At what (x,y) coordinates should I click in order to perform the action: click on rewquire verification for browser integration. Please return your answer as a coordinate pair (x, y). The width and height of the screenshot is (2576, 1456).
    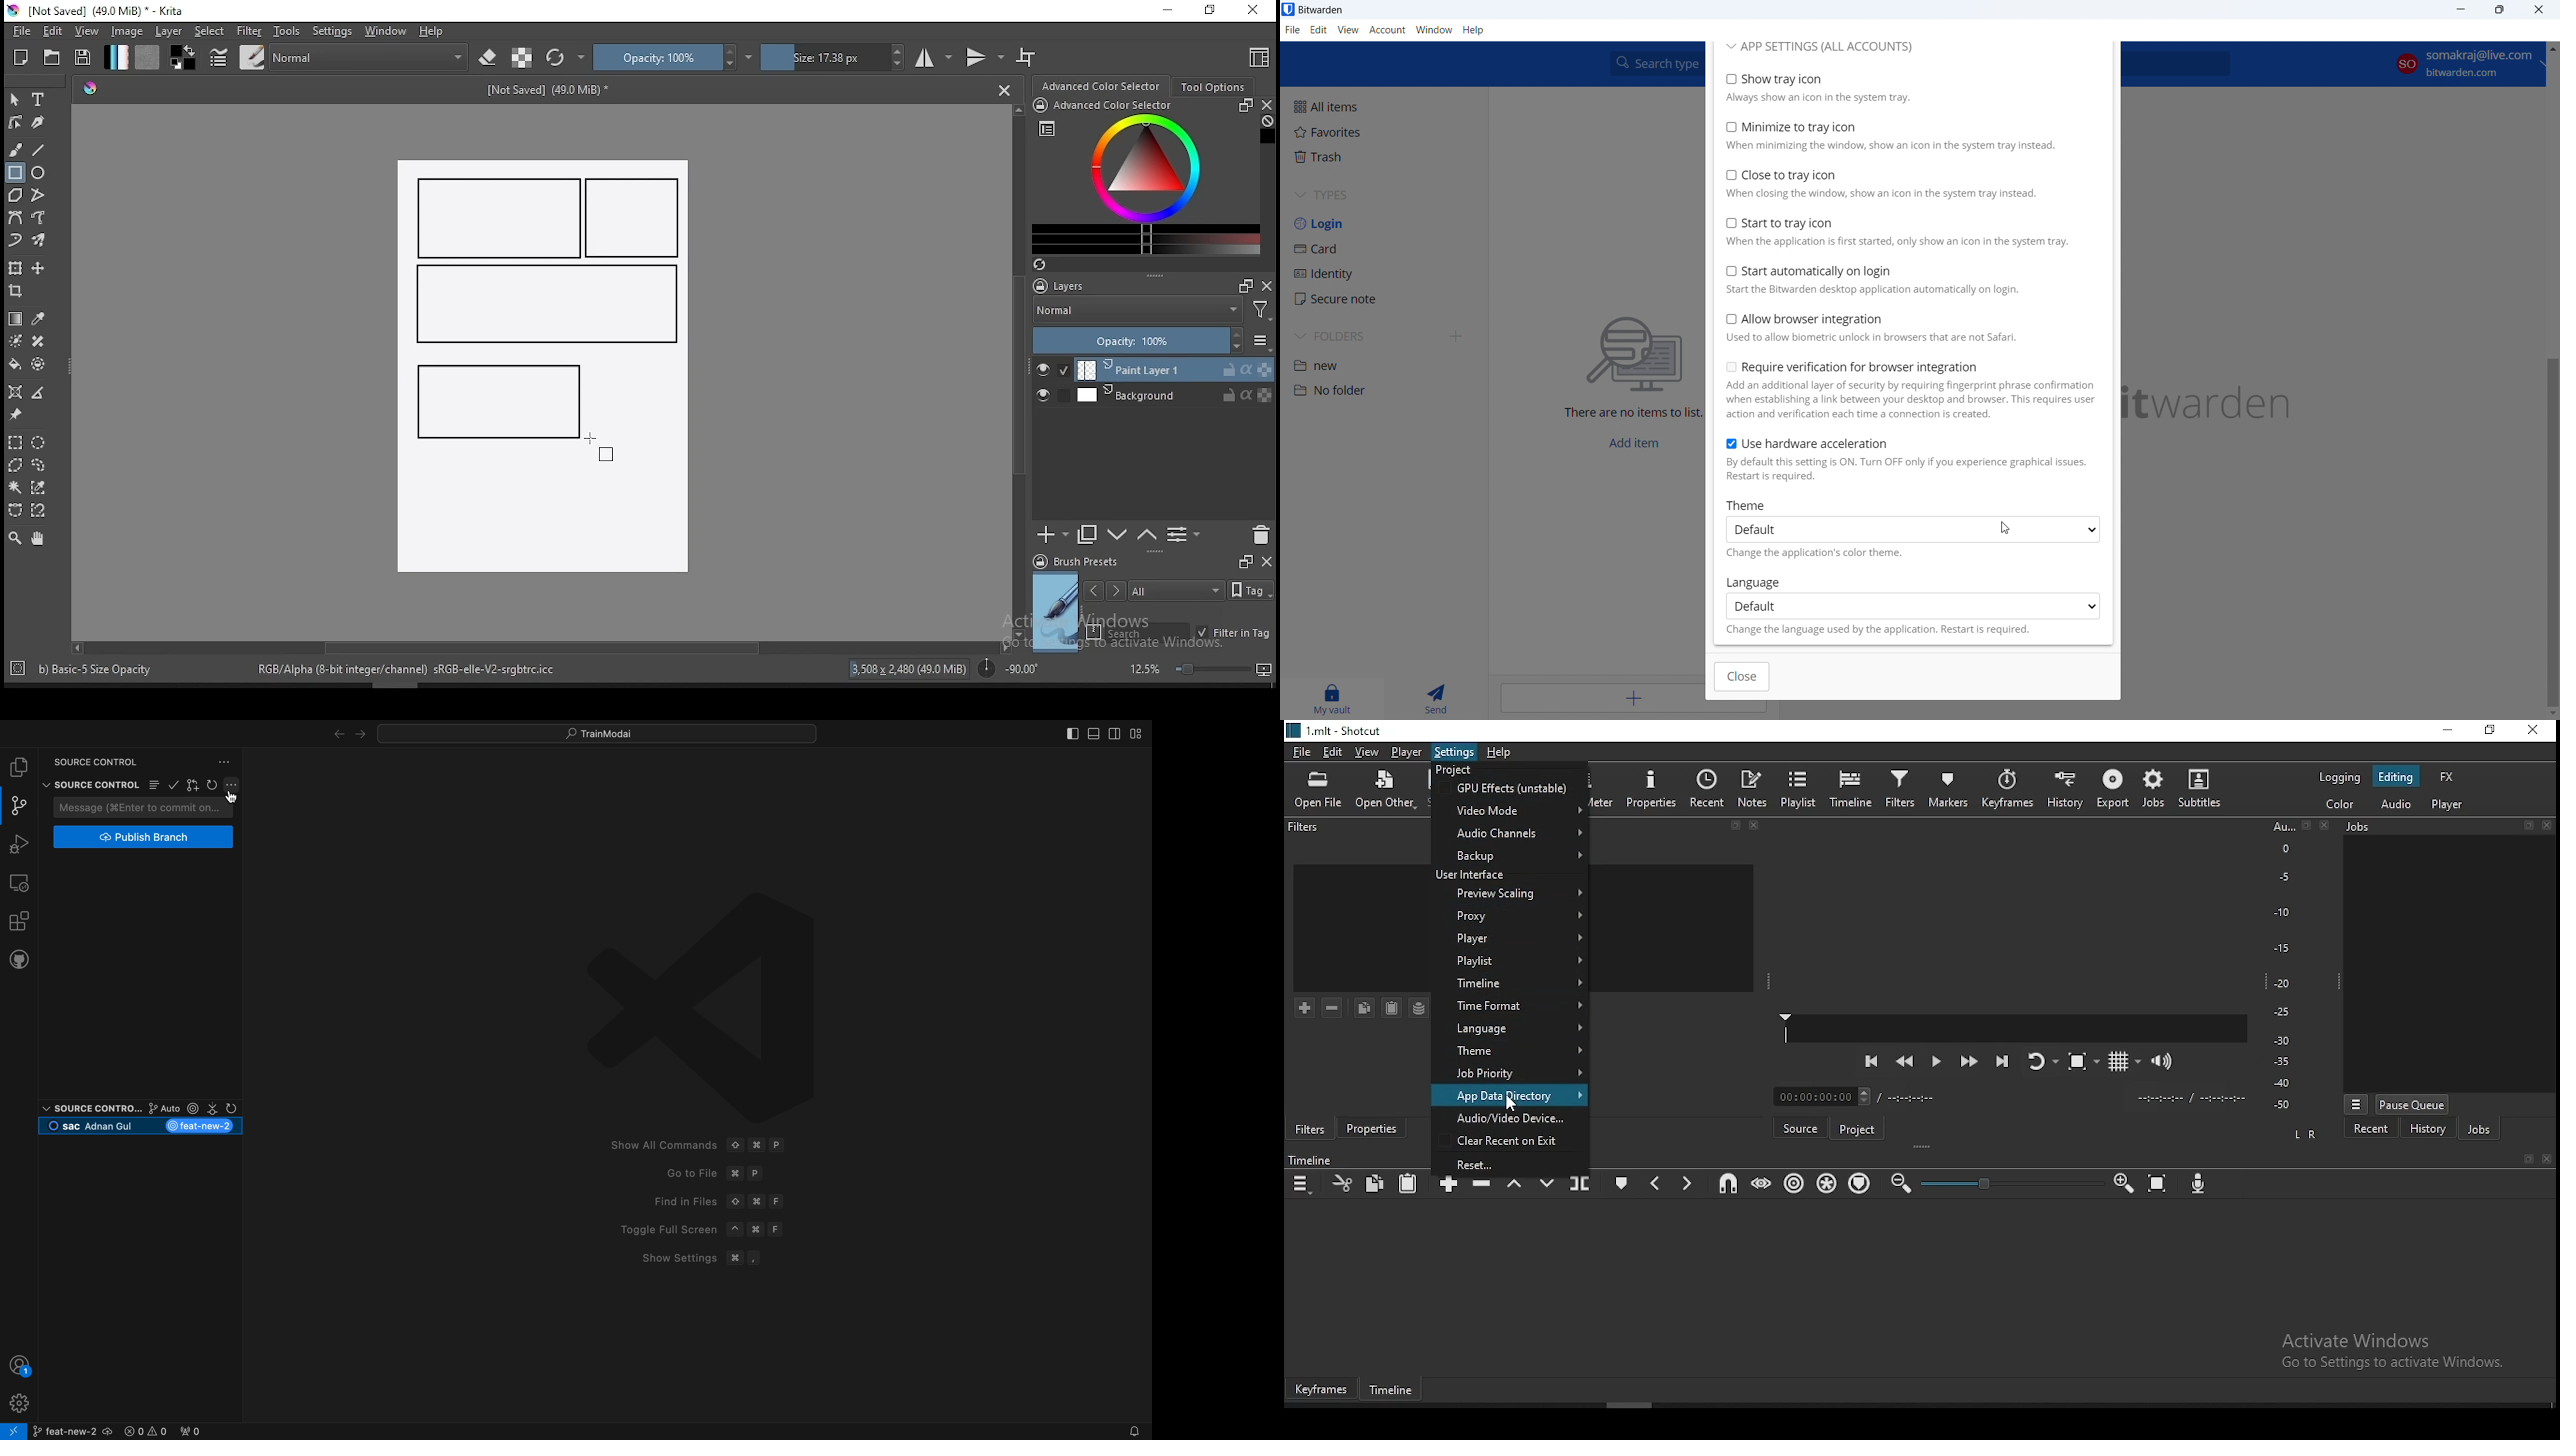
    Looking at the image, I should click on (1910, 390).